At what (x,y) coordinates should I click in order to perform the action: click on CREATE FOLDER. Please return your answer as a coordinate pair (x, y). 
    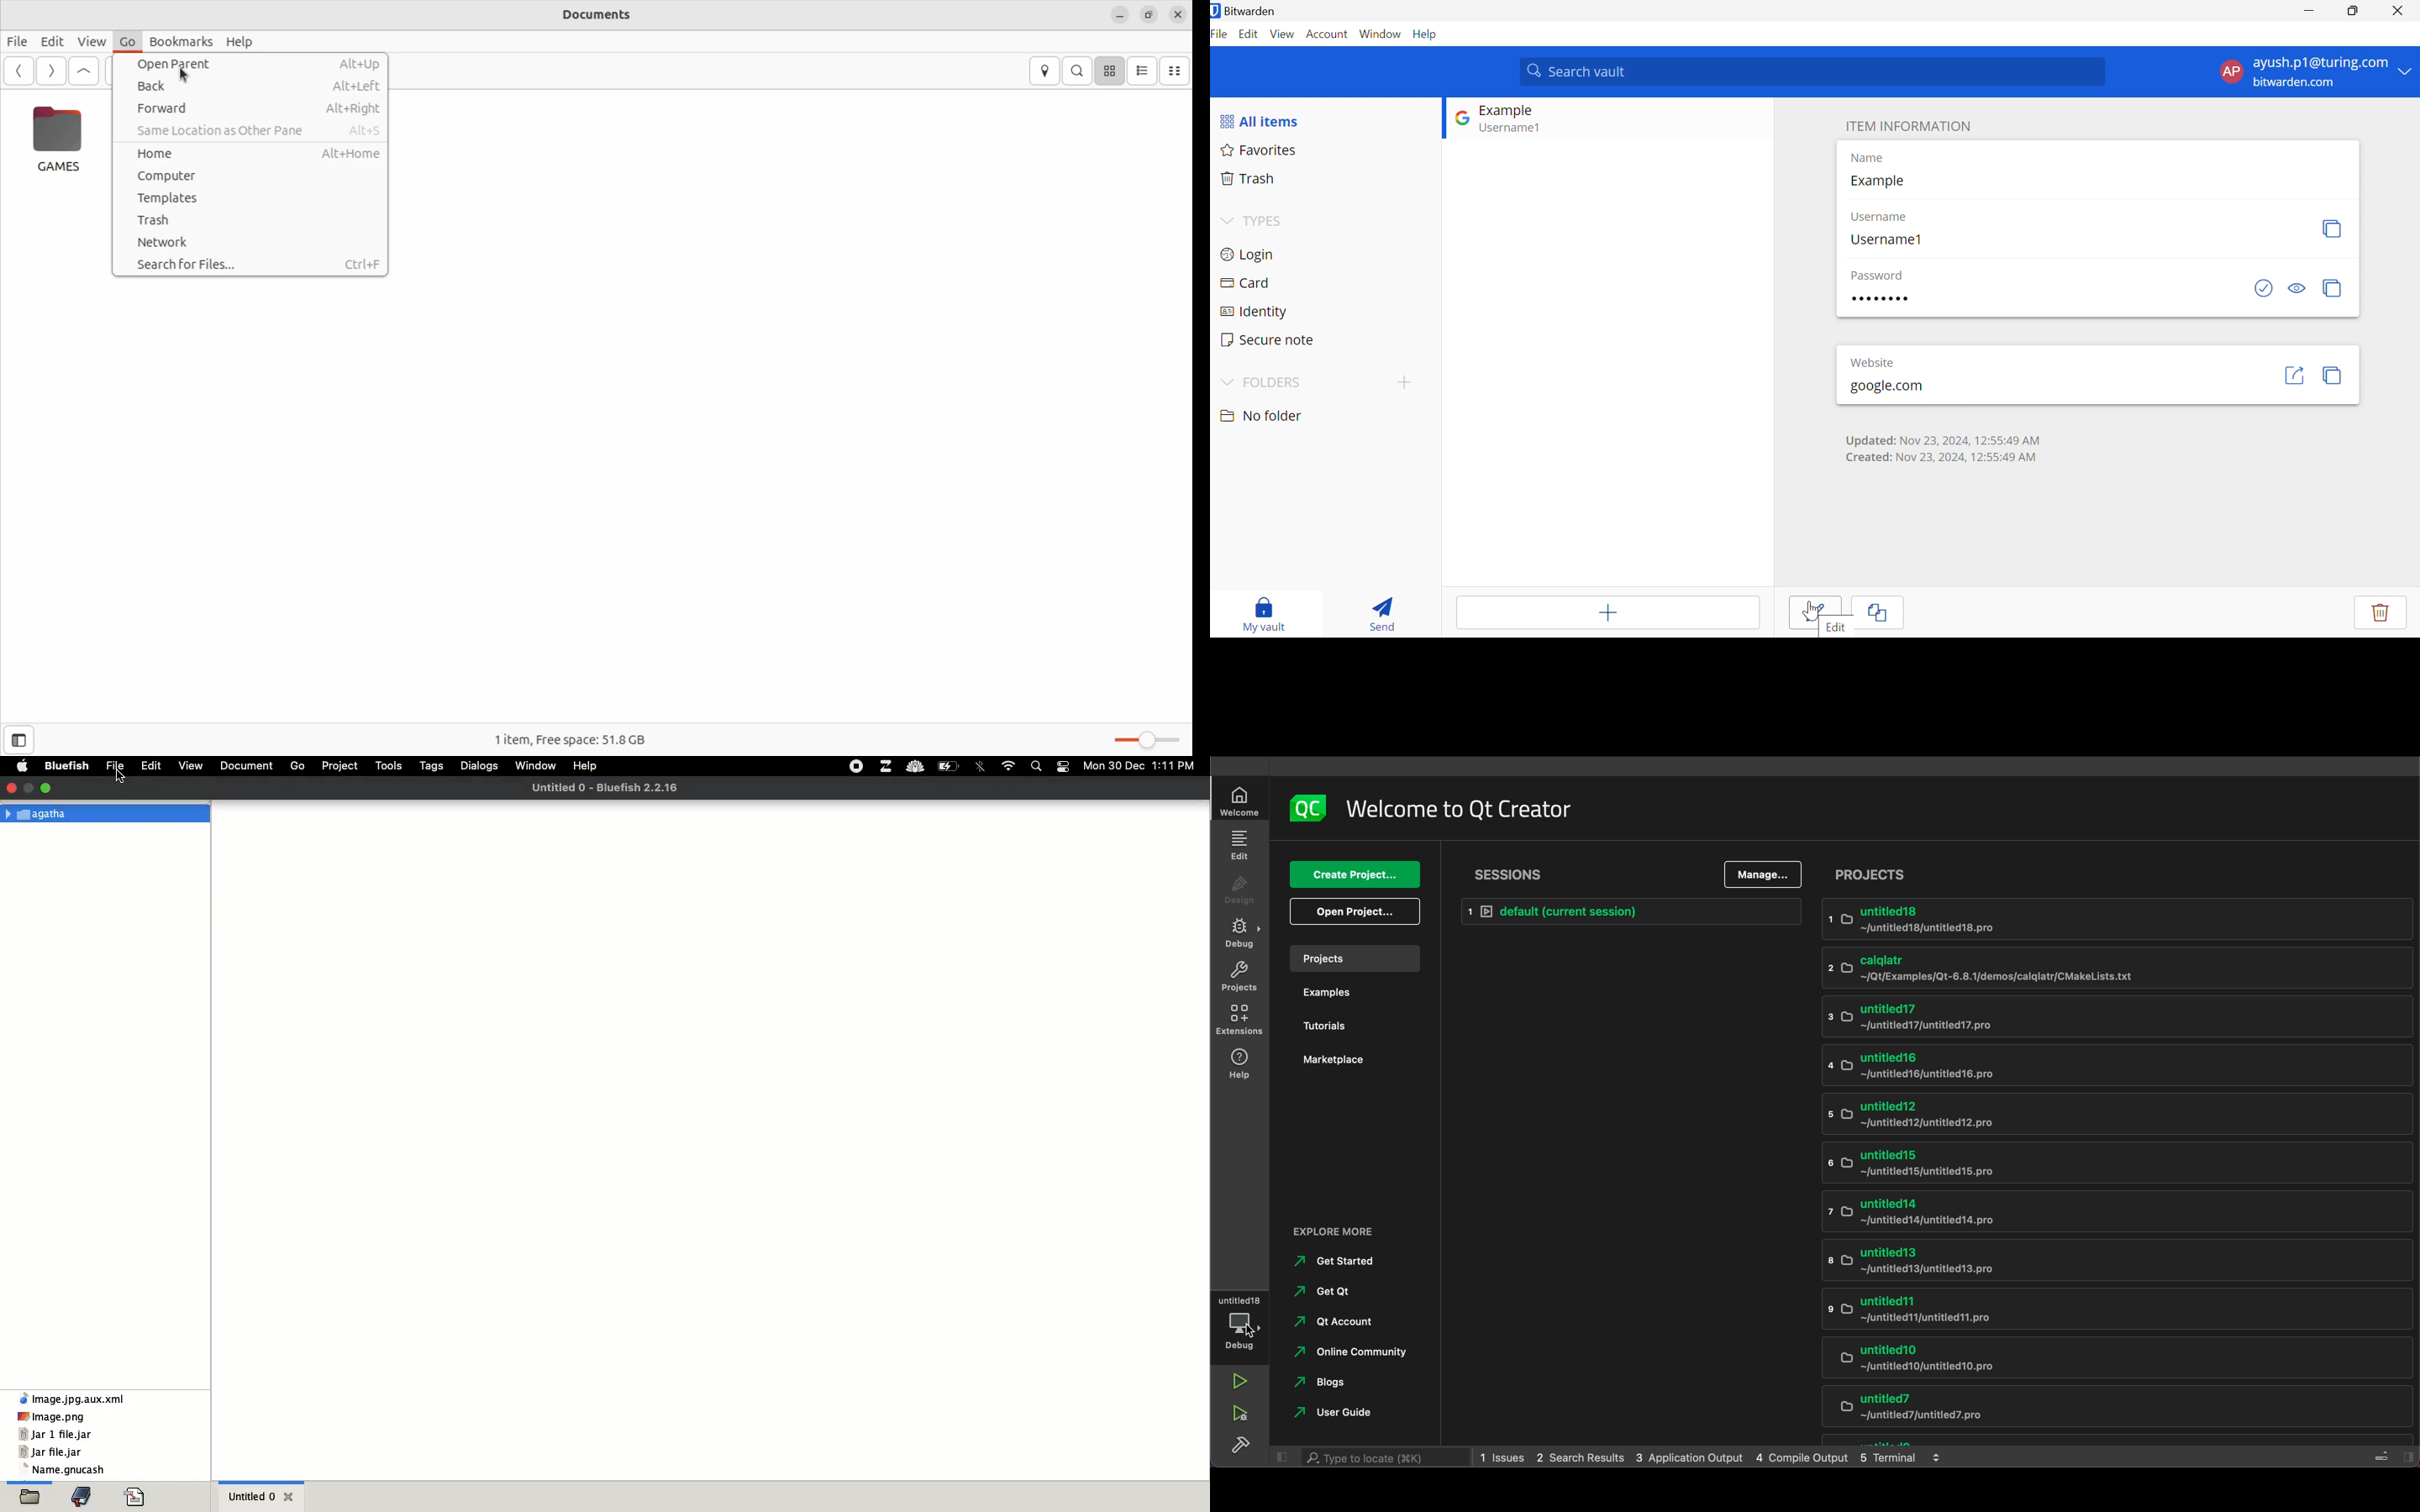
    Looking at the image, I should click on (1407, 385).